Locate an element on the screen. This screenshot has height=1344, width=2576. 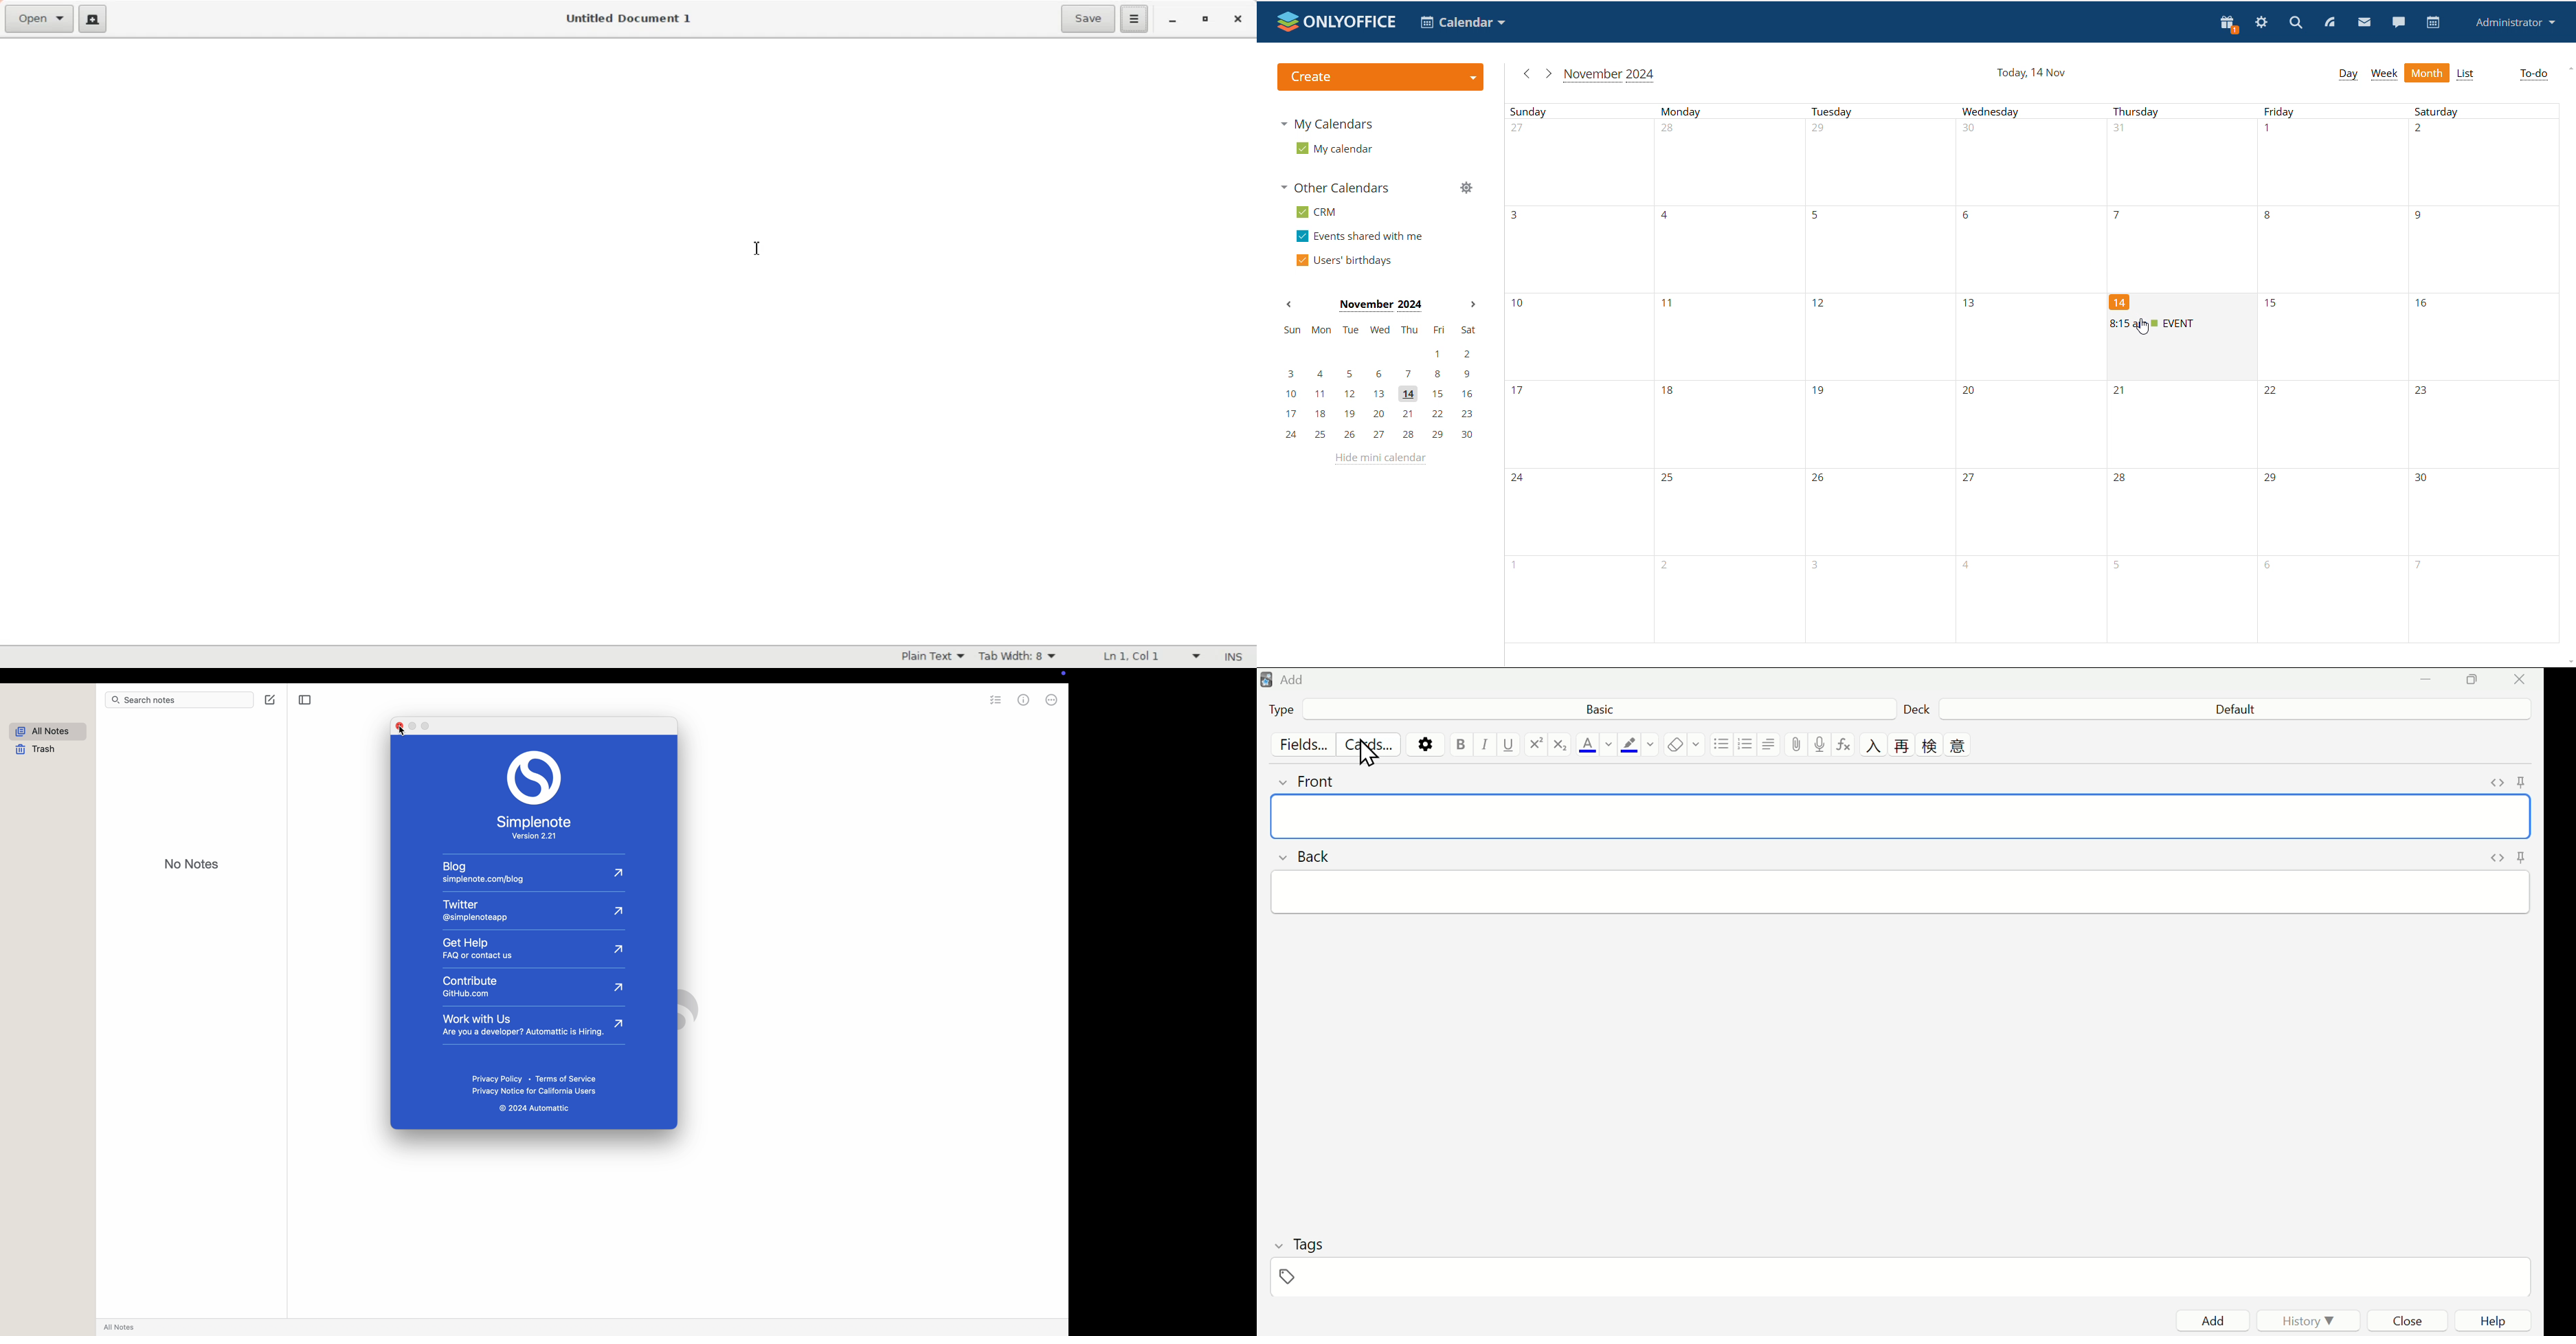
Simplenote is located at coordinates (537, 822).